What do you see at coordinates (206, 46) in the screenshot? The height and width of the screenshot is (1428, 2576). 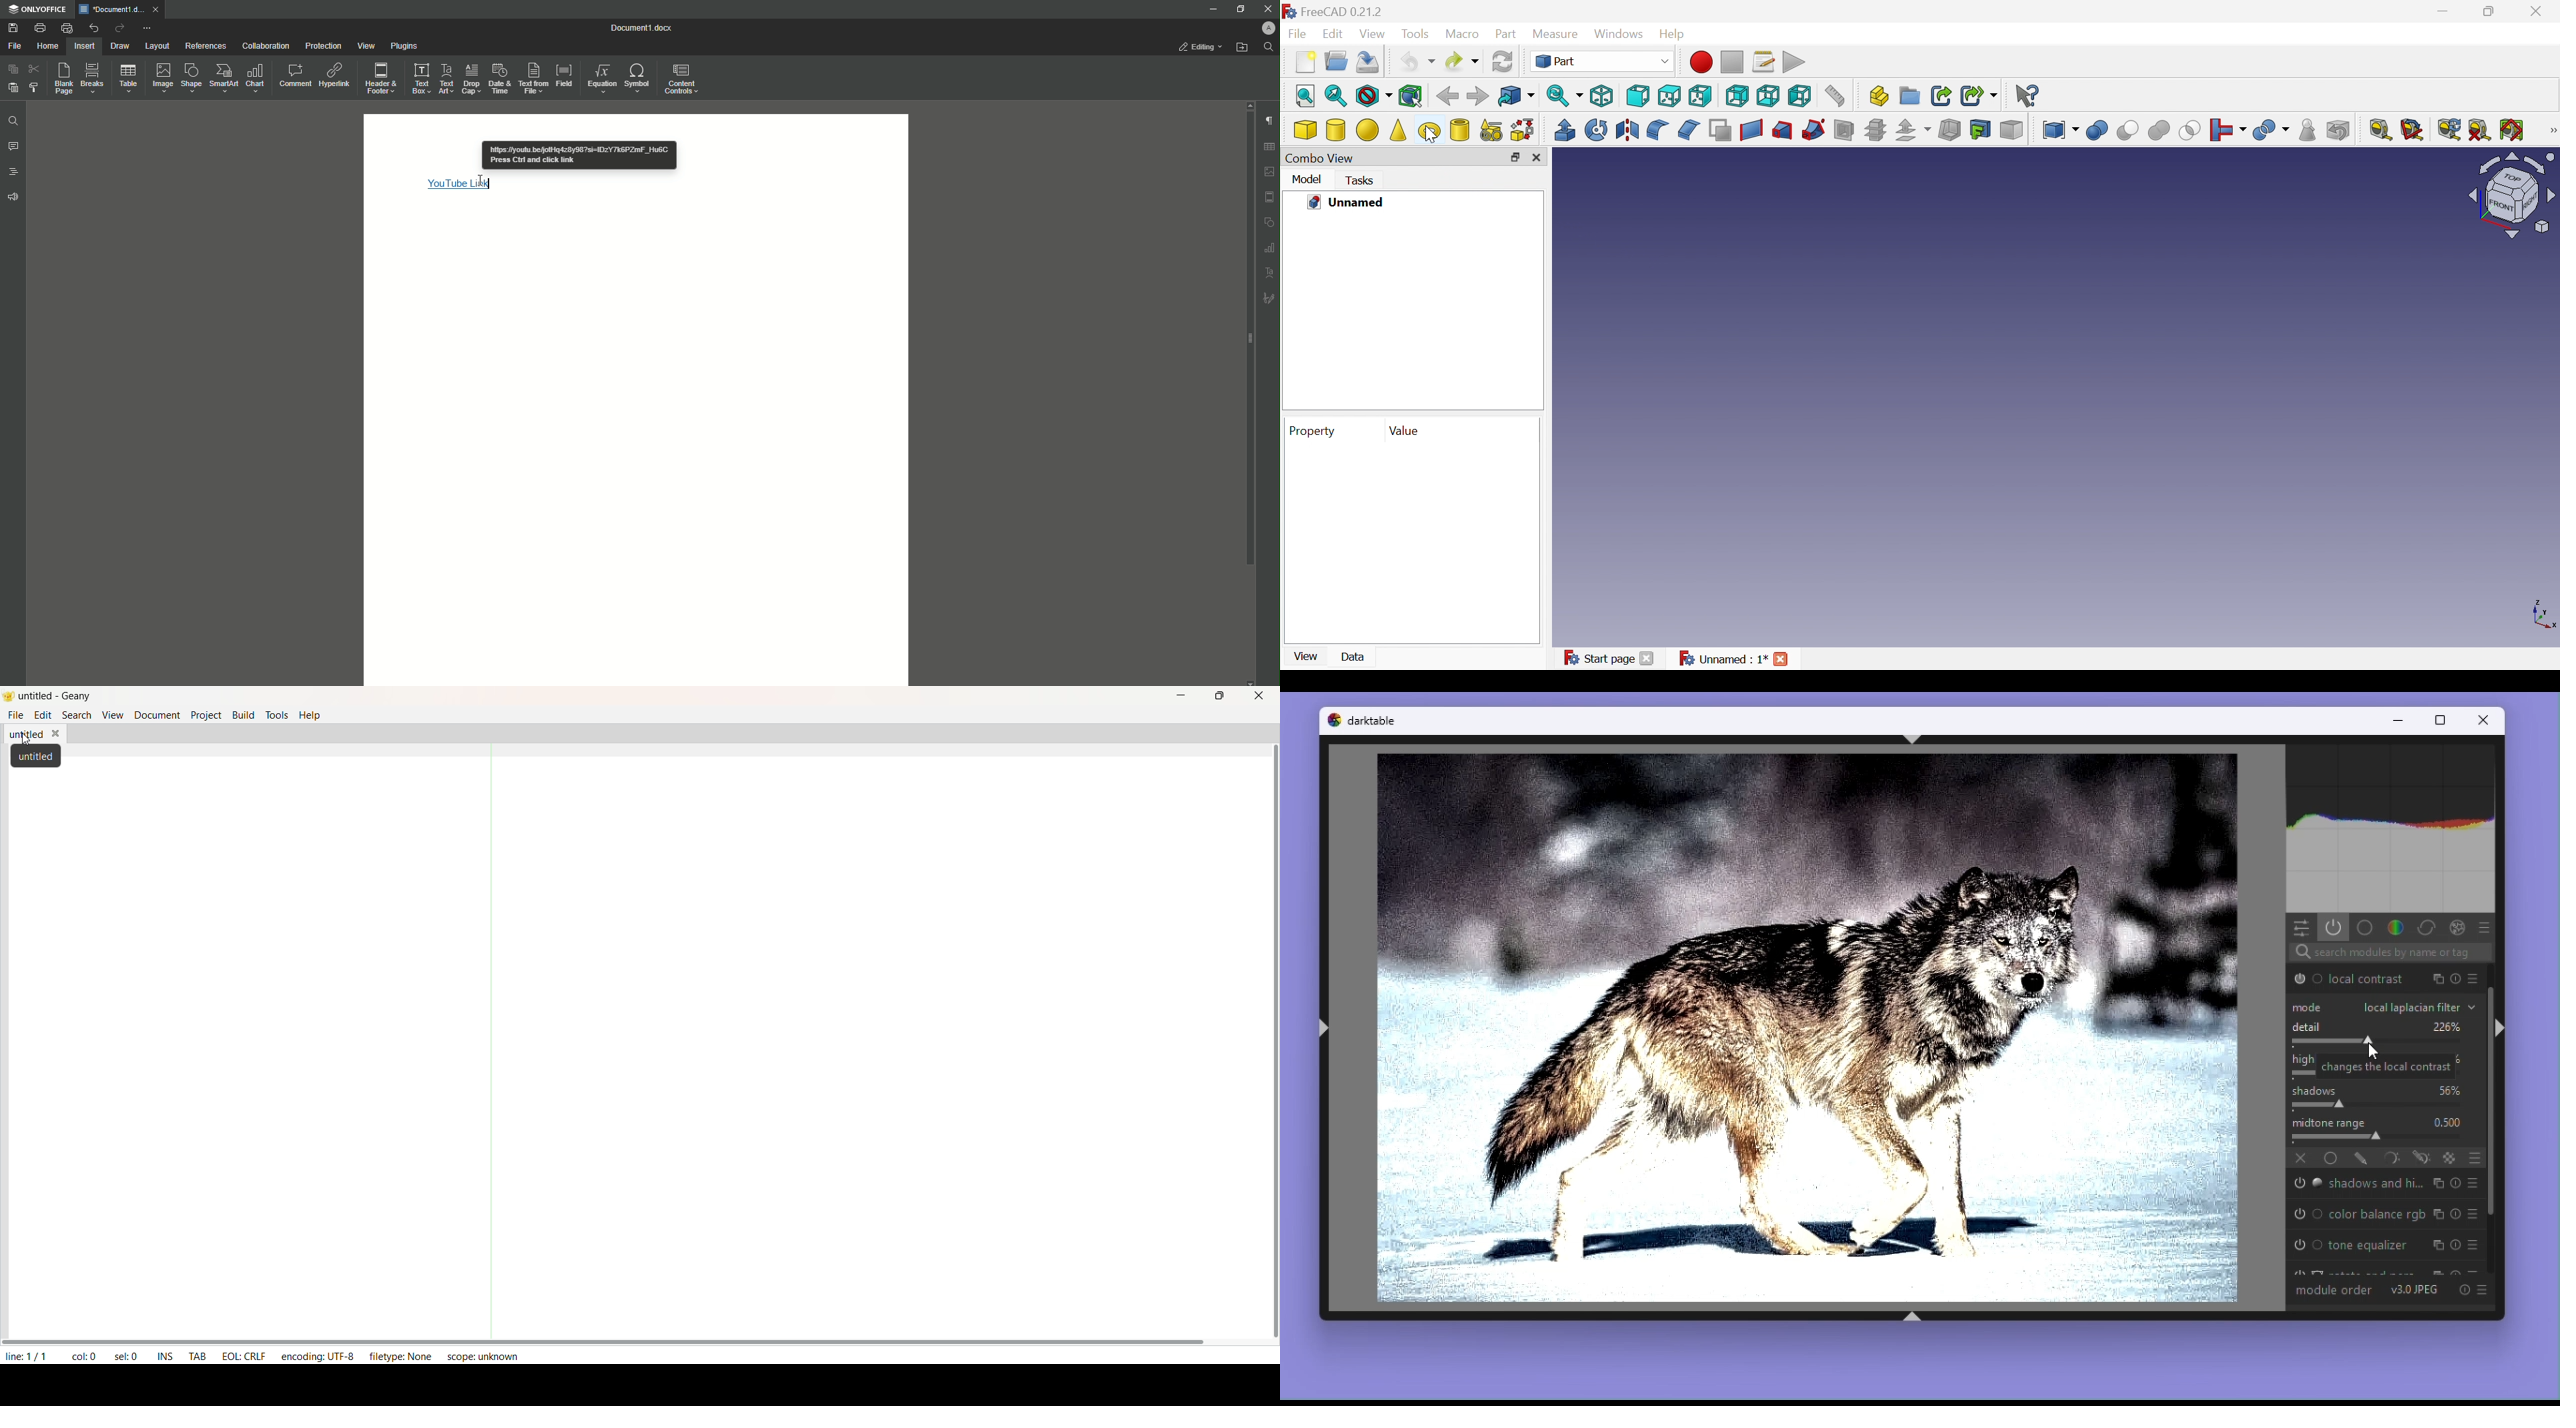 I see `References` at bounding box center [206, 46].